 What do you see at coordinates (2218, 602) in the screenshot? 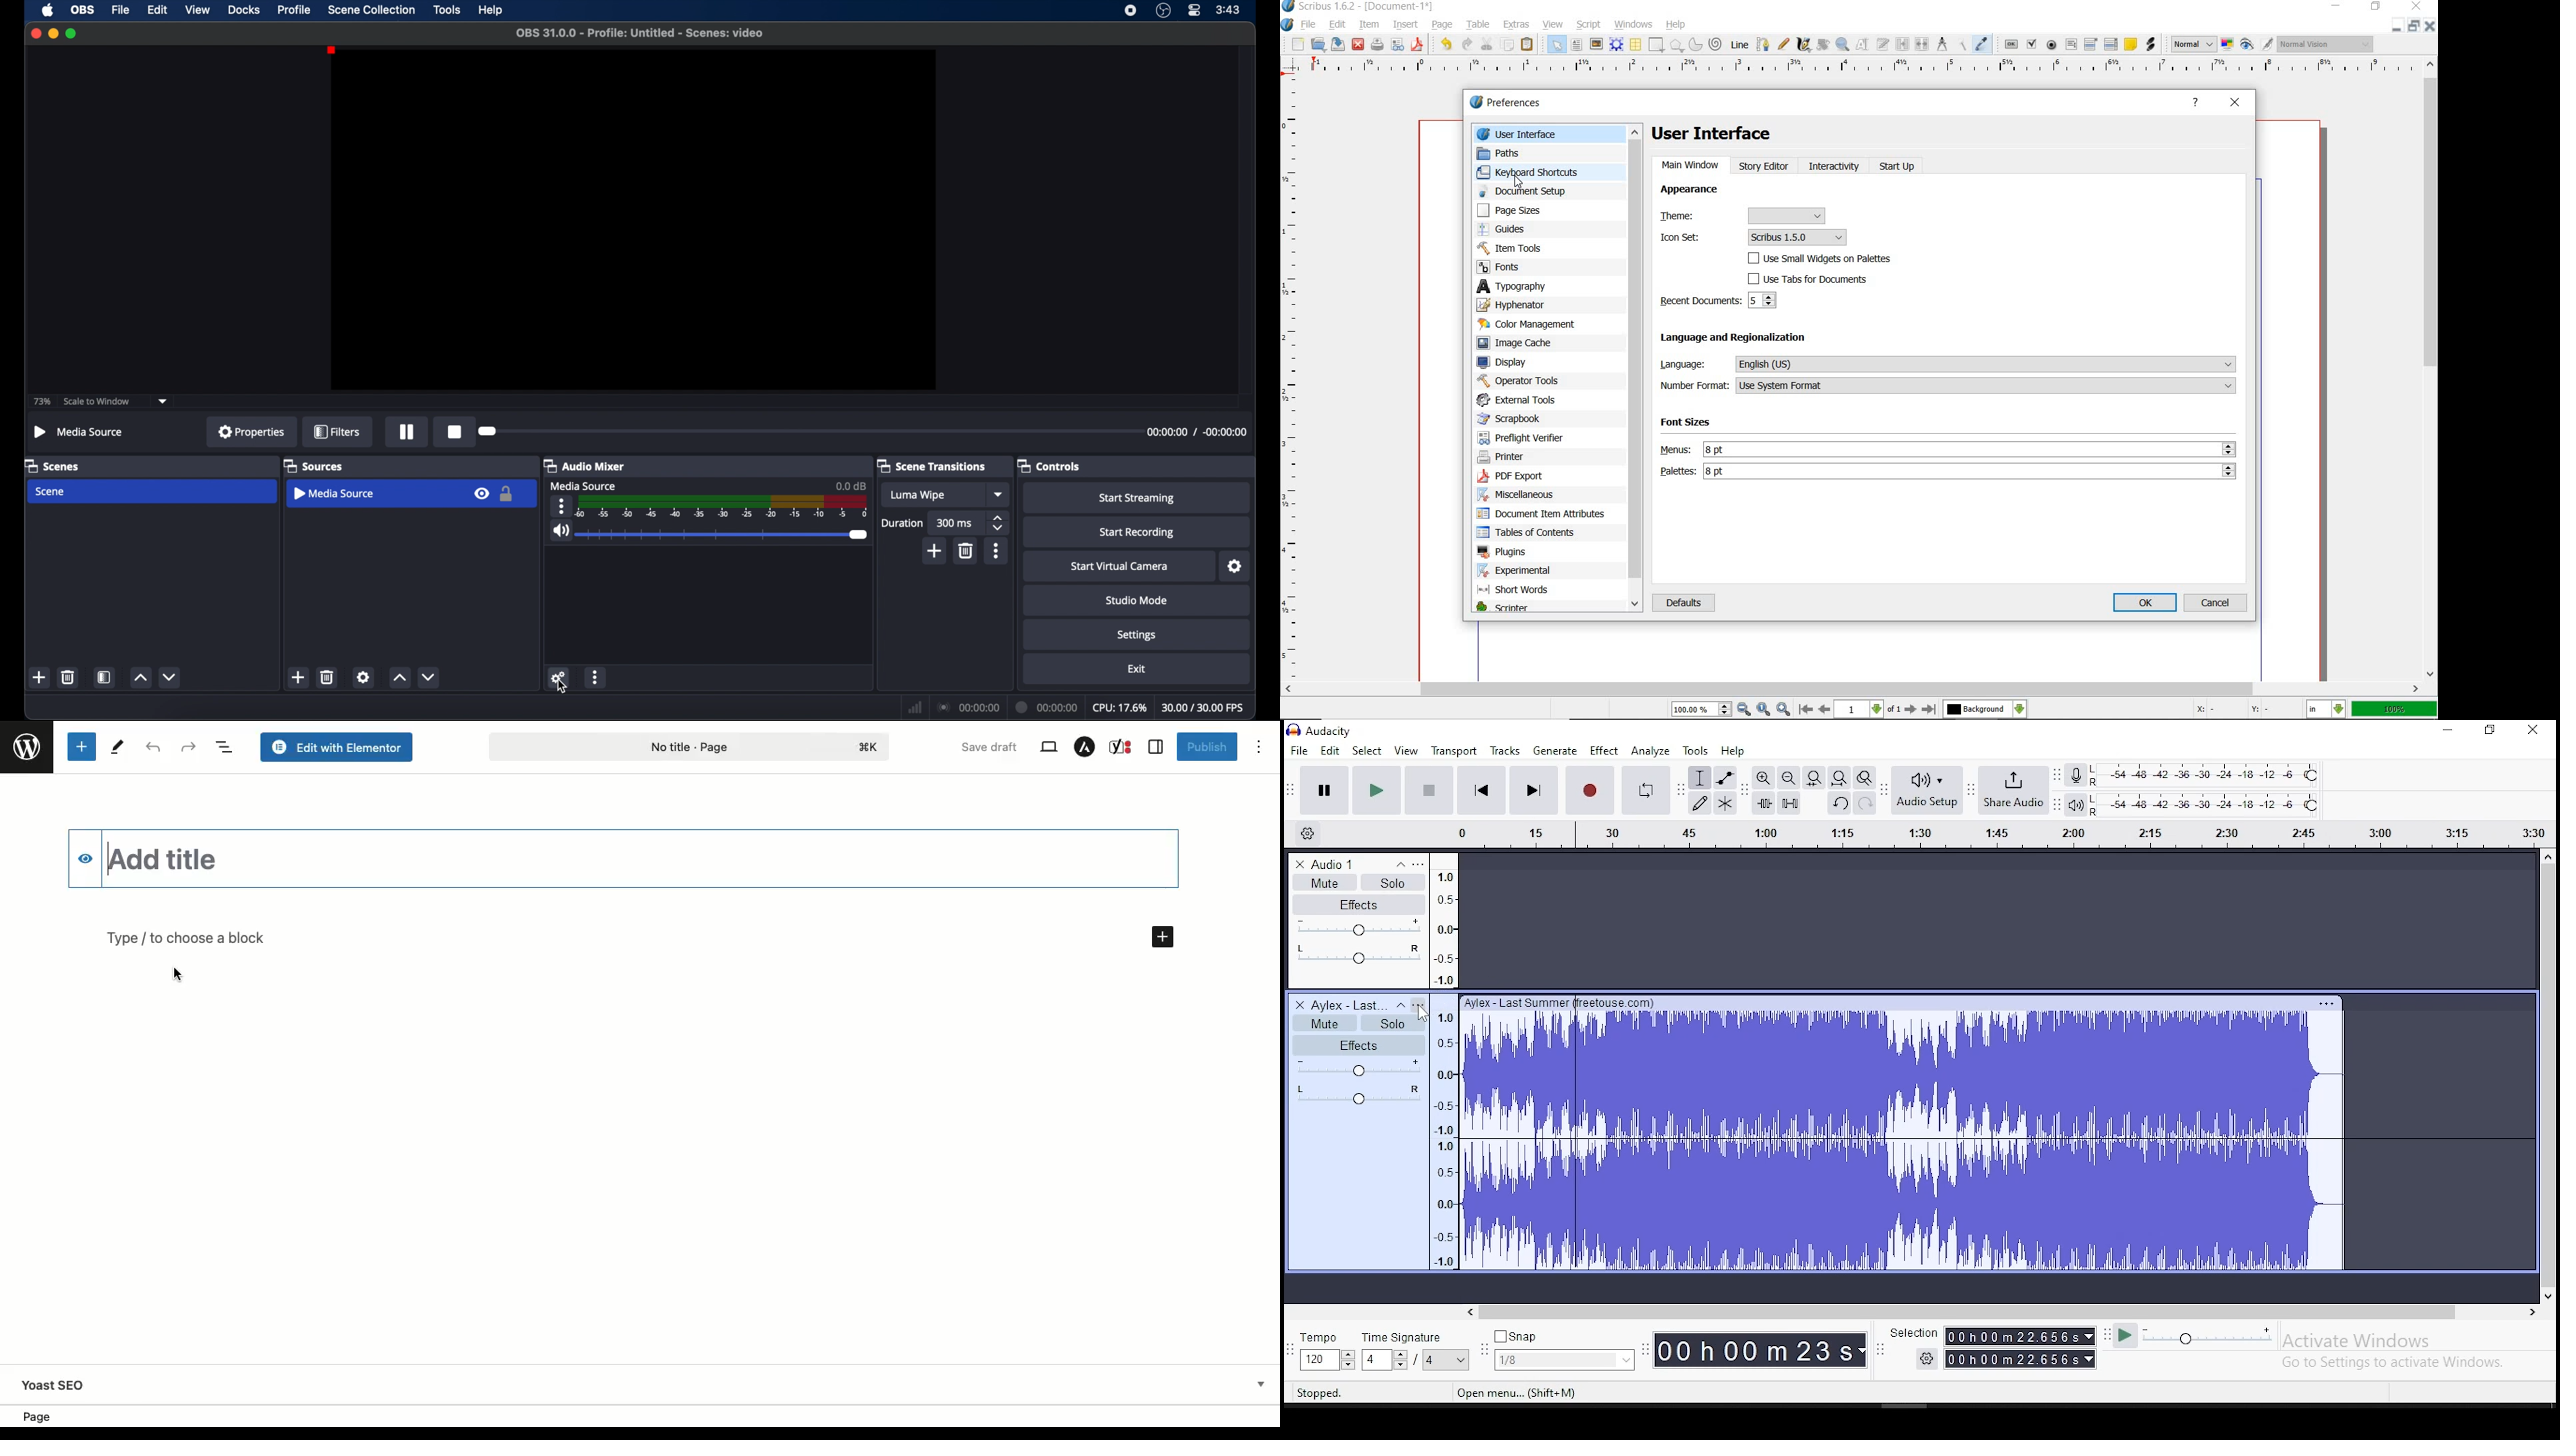
I see `cancel` at bounding box center [2218, 602].